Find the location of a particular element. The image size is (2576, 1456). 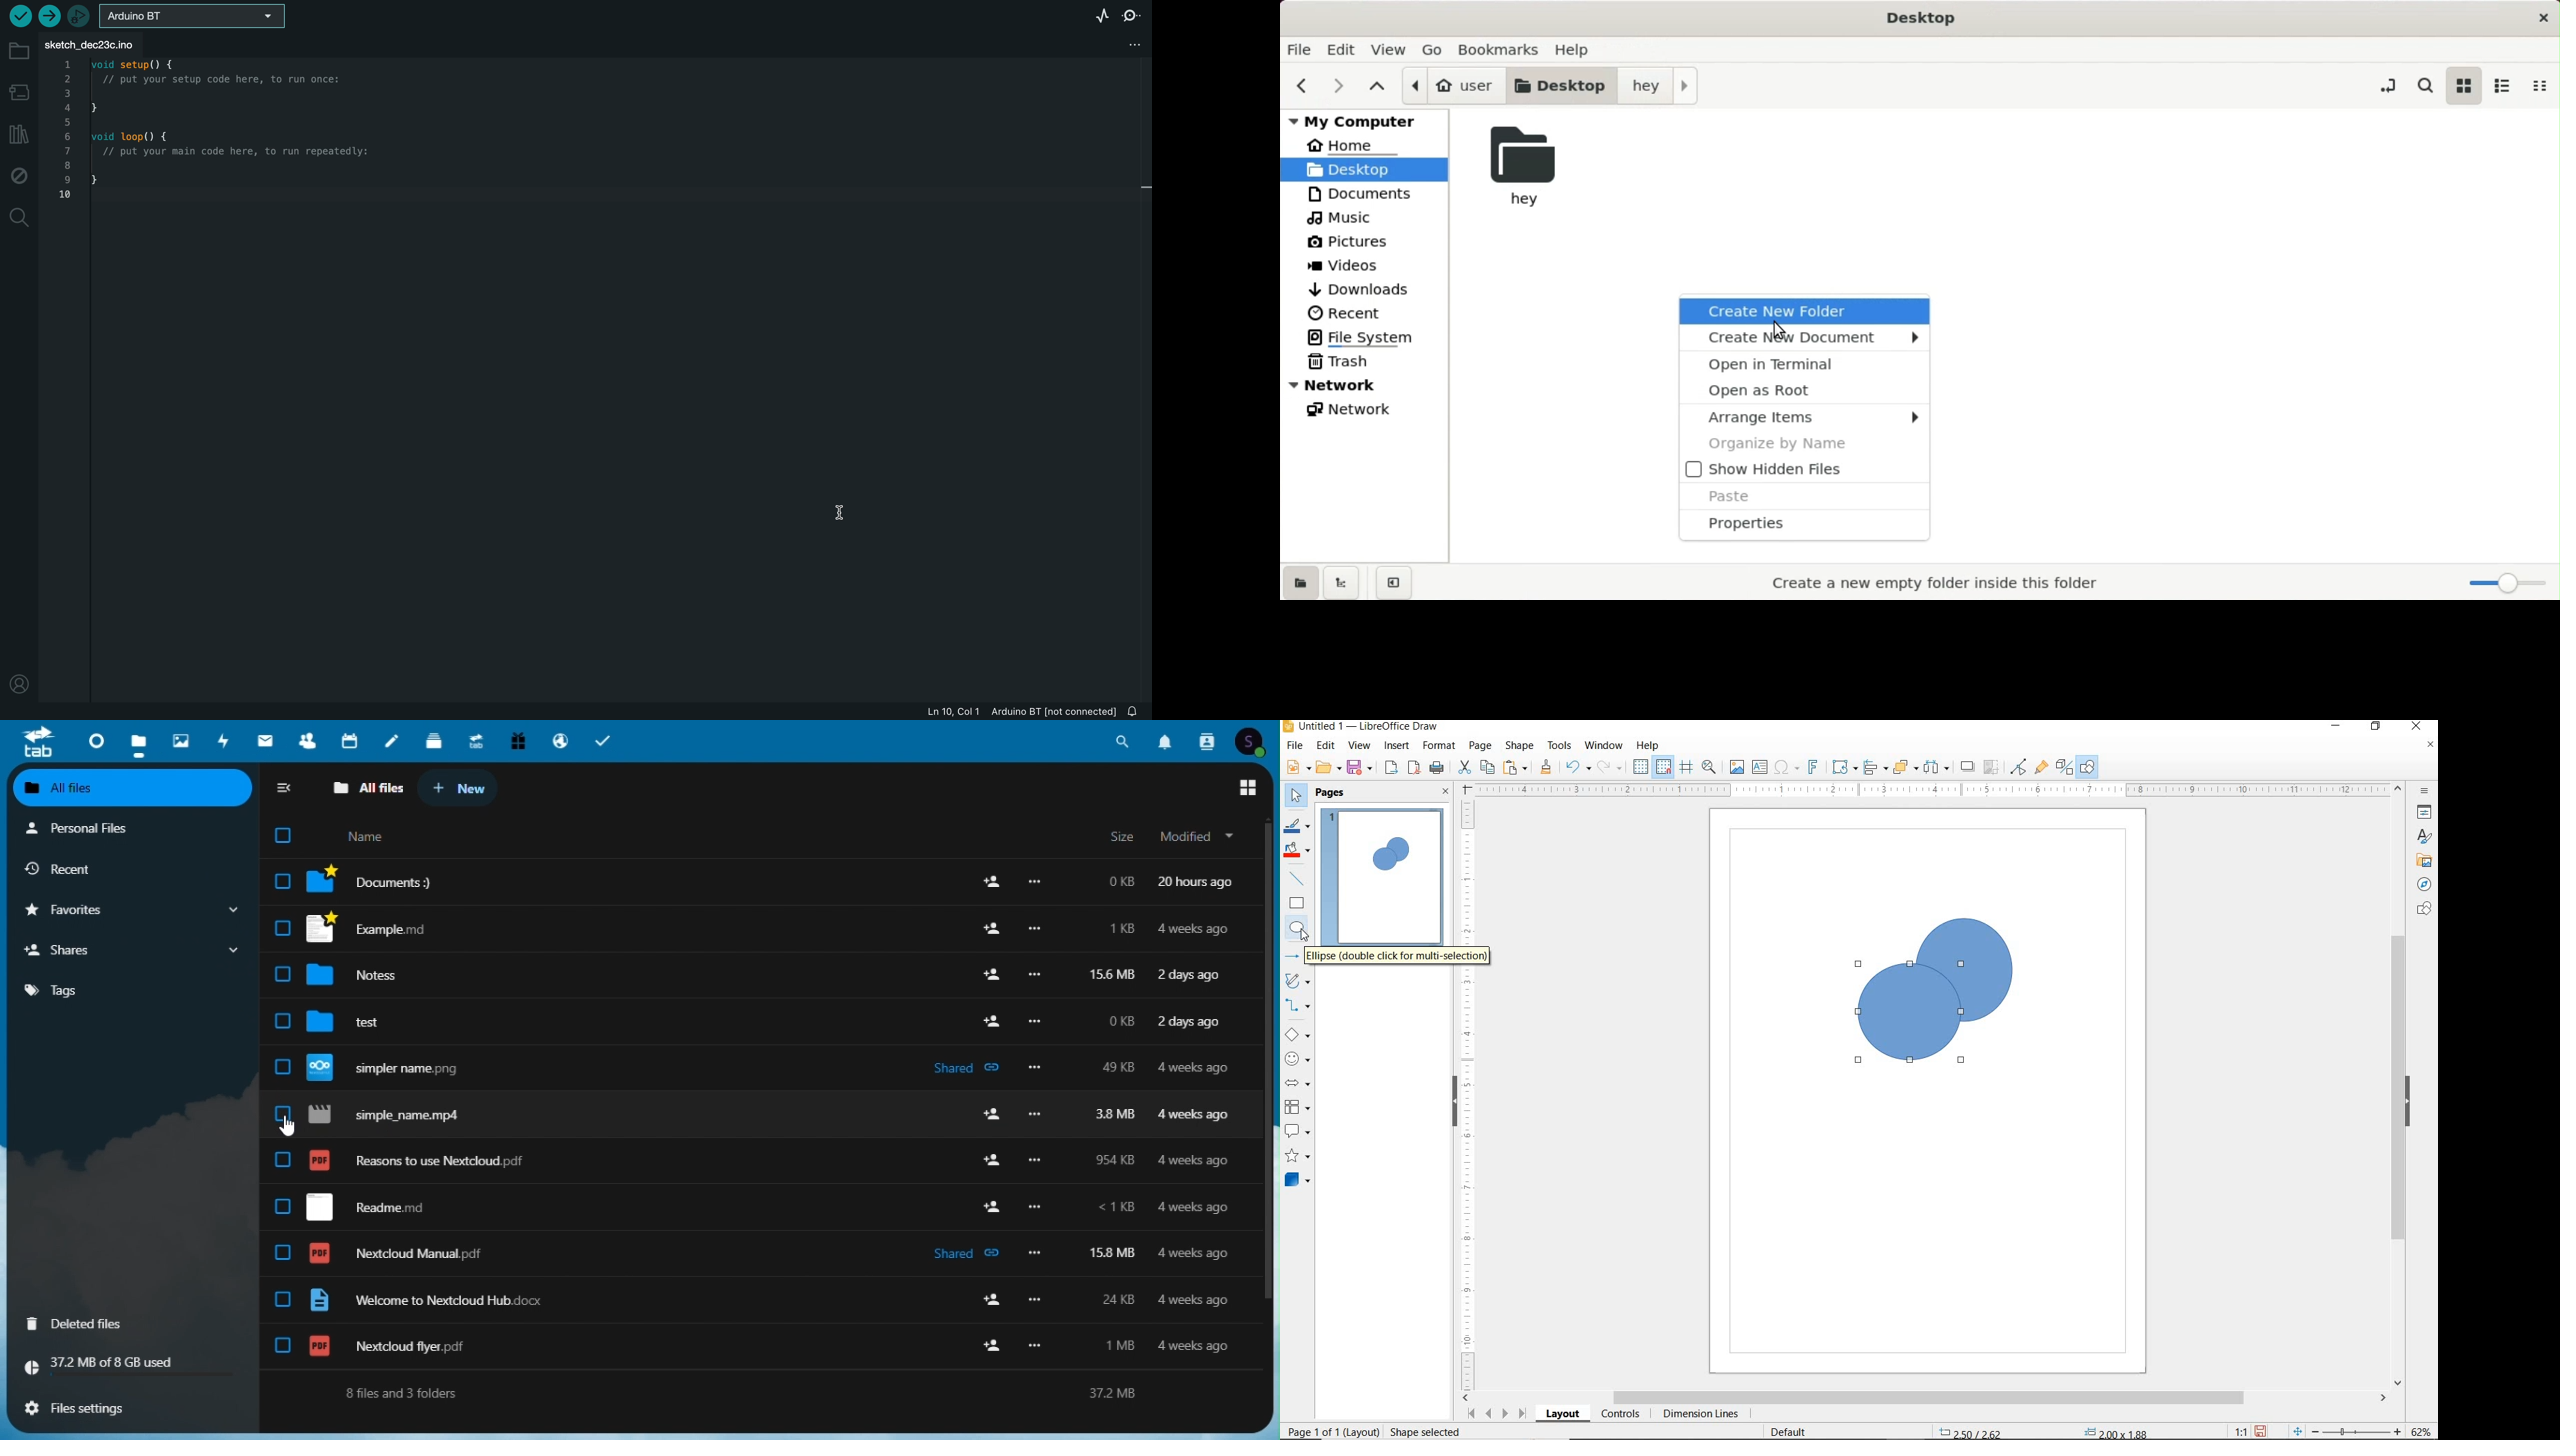

LAYOUT is located at coordinates (1562, 1416).